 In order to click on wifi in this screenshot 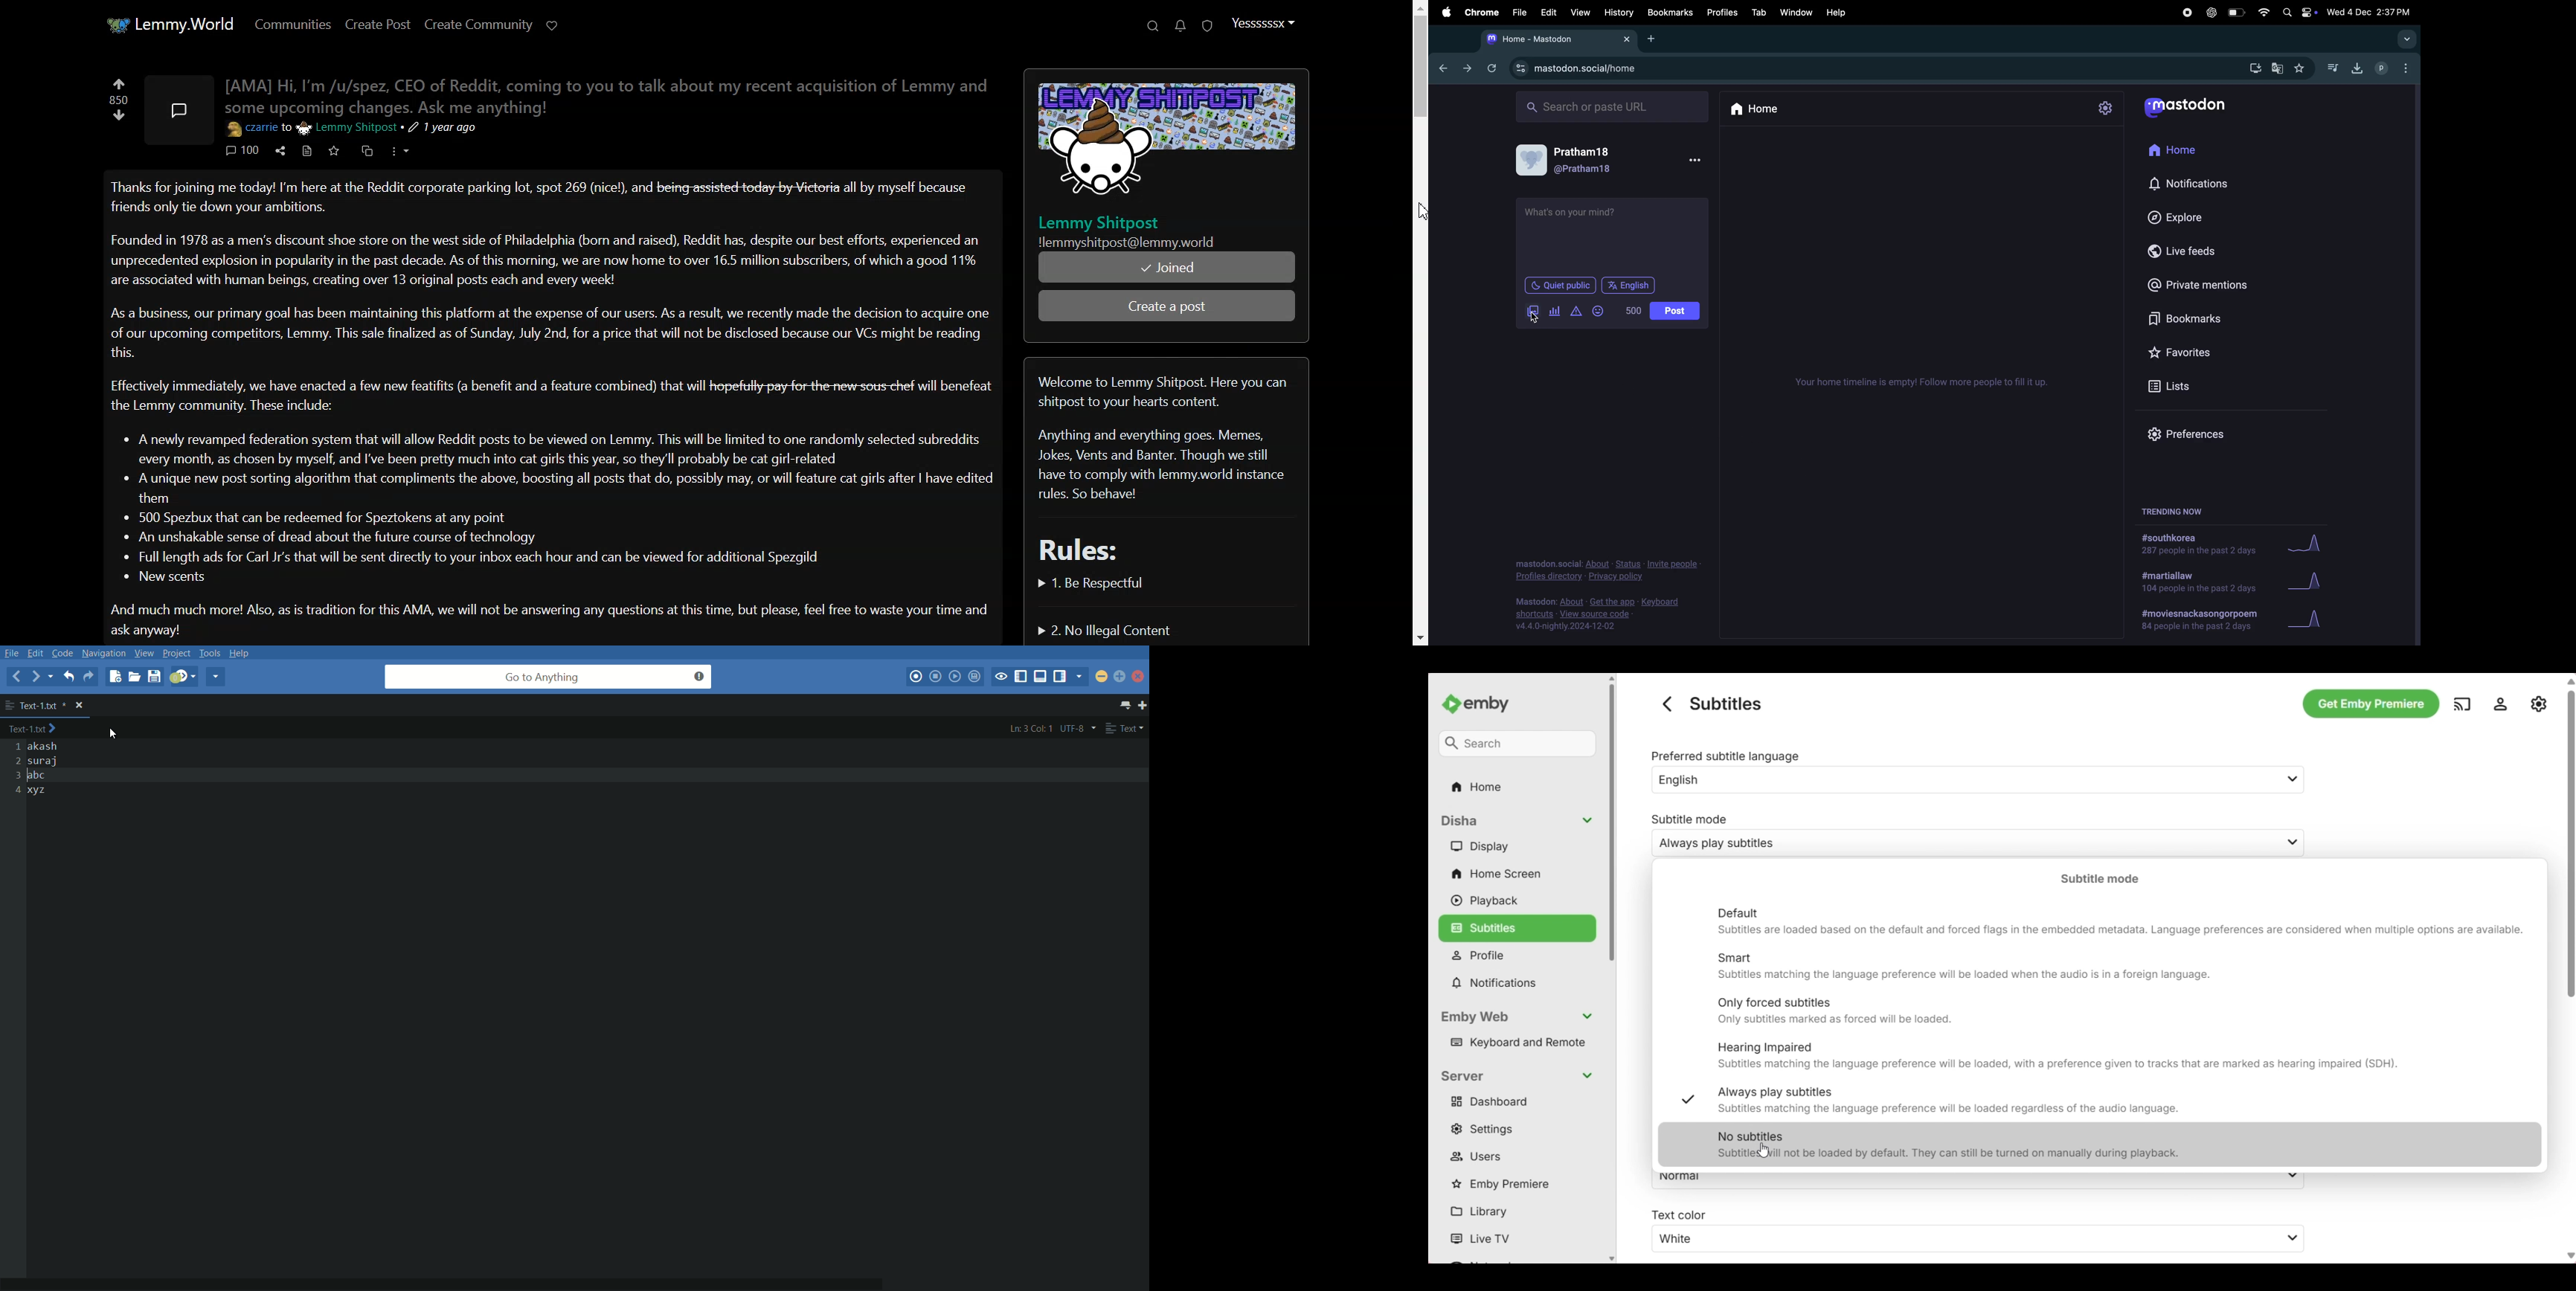, I will do `click(2262, 12)`.